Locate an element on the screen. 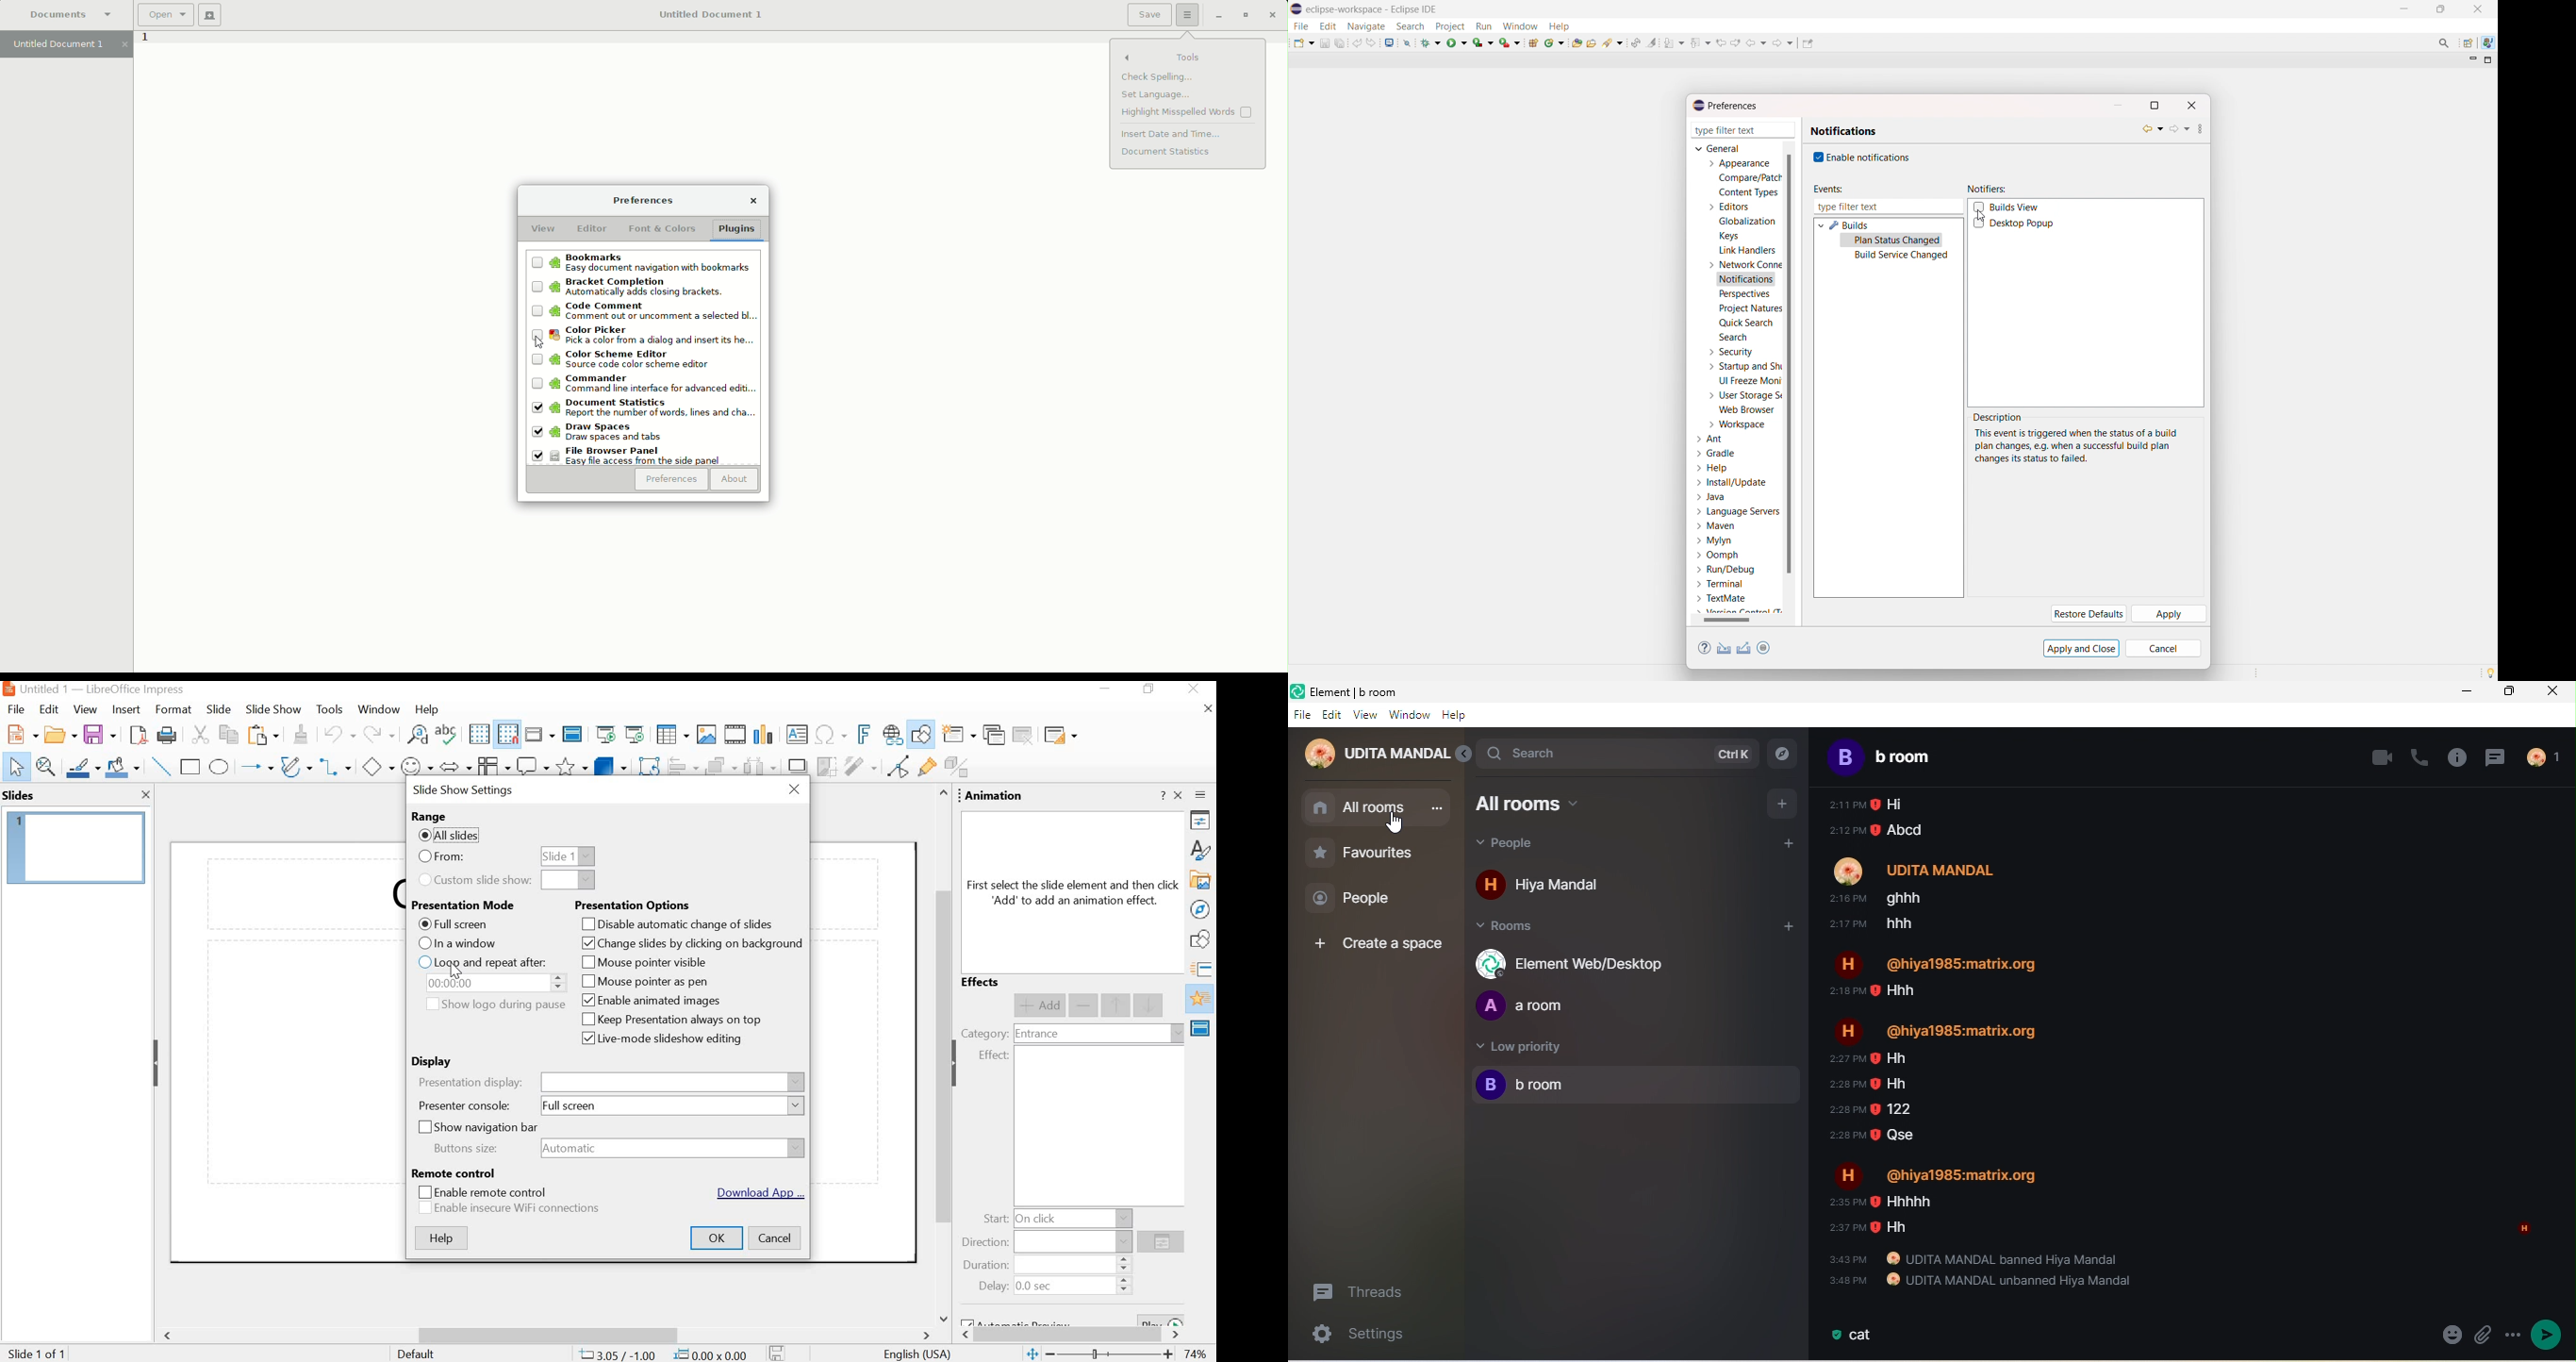 Image resolution: width=2576 pixels, height=1372 pixels. full screen is located at coordinates (574, 1108).